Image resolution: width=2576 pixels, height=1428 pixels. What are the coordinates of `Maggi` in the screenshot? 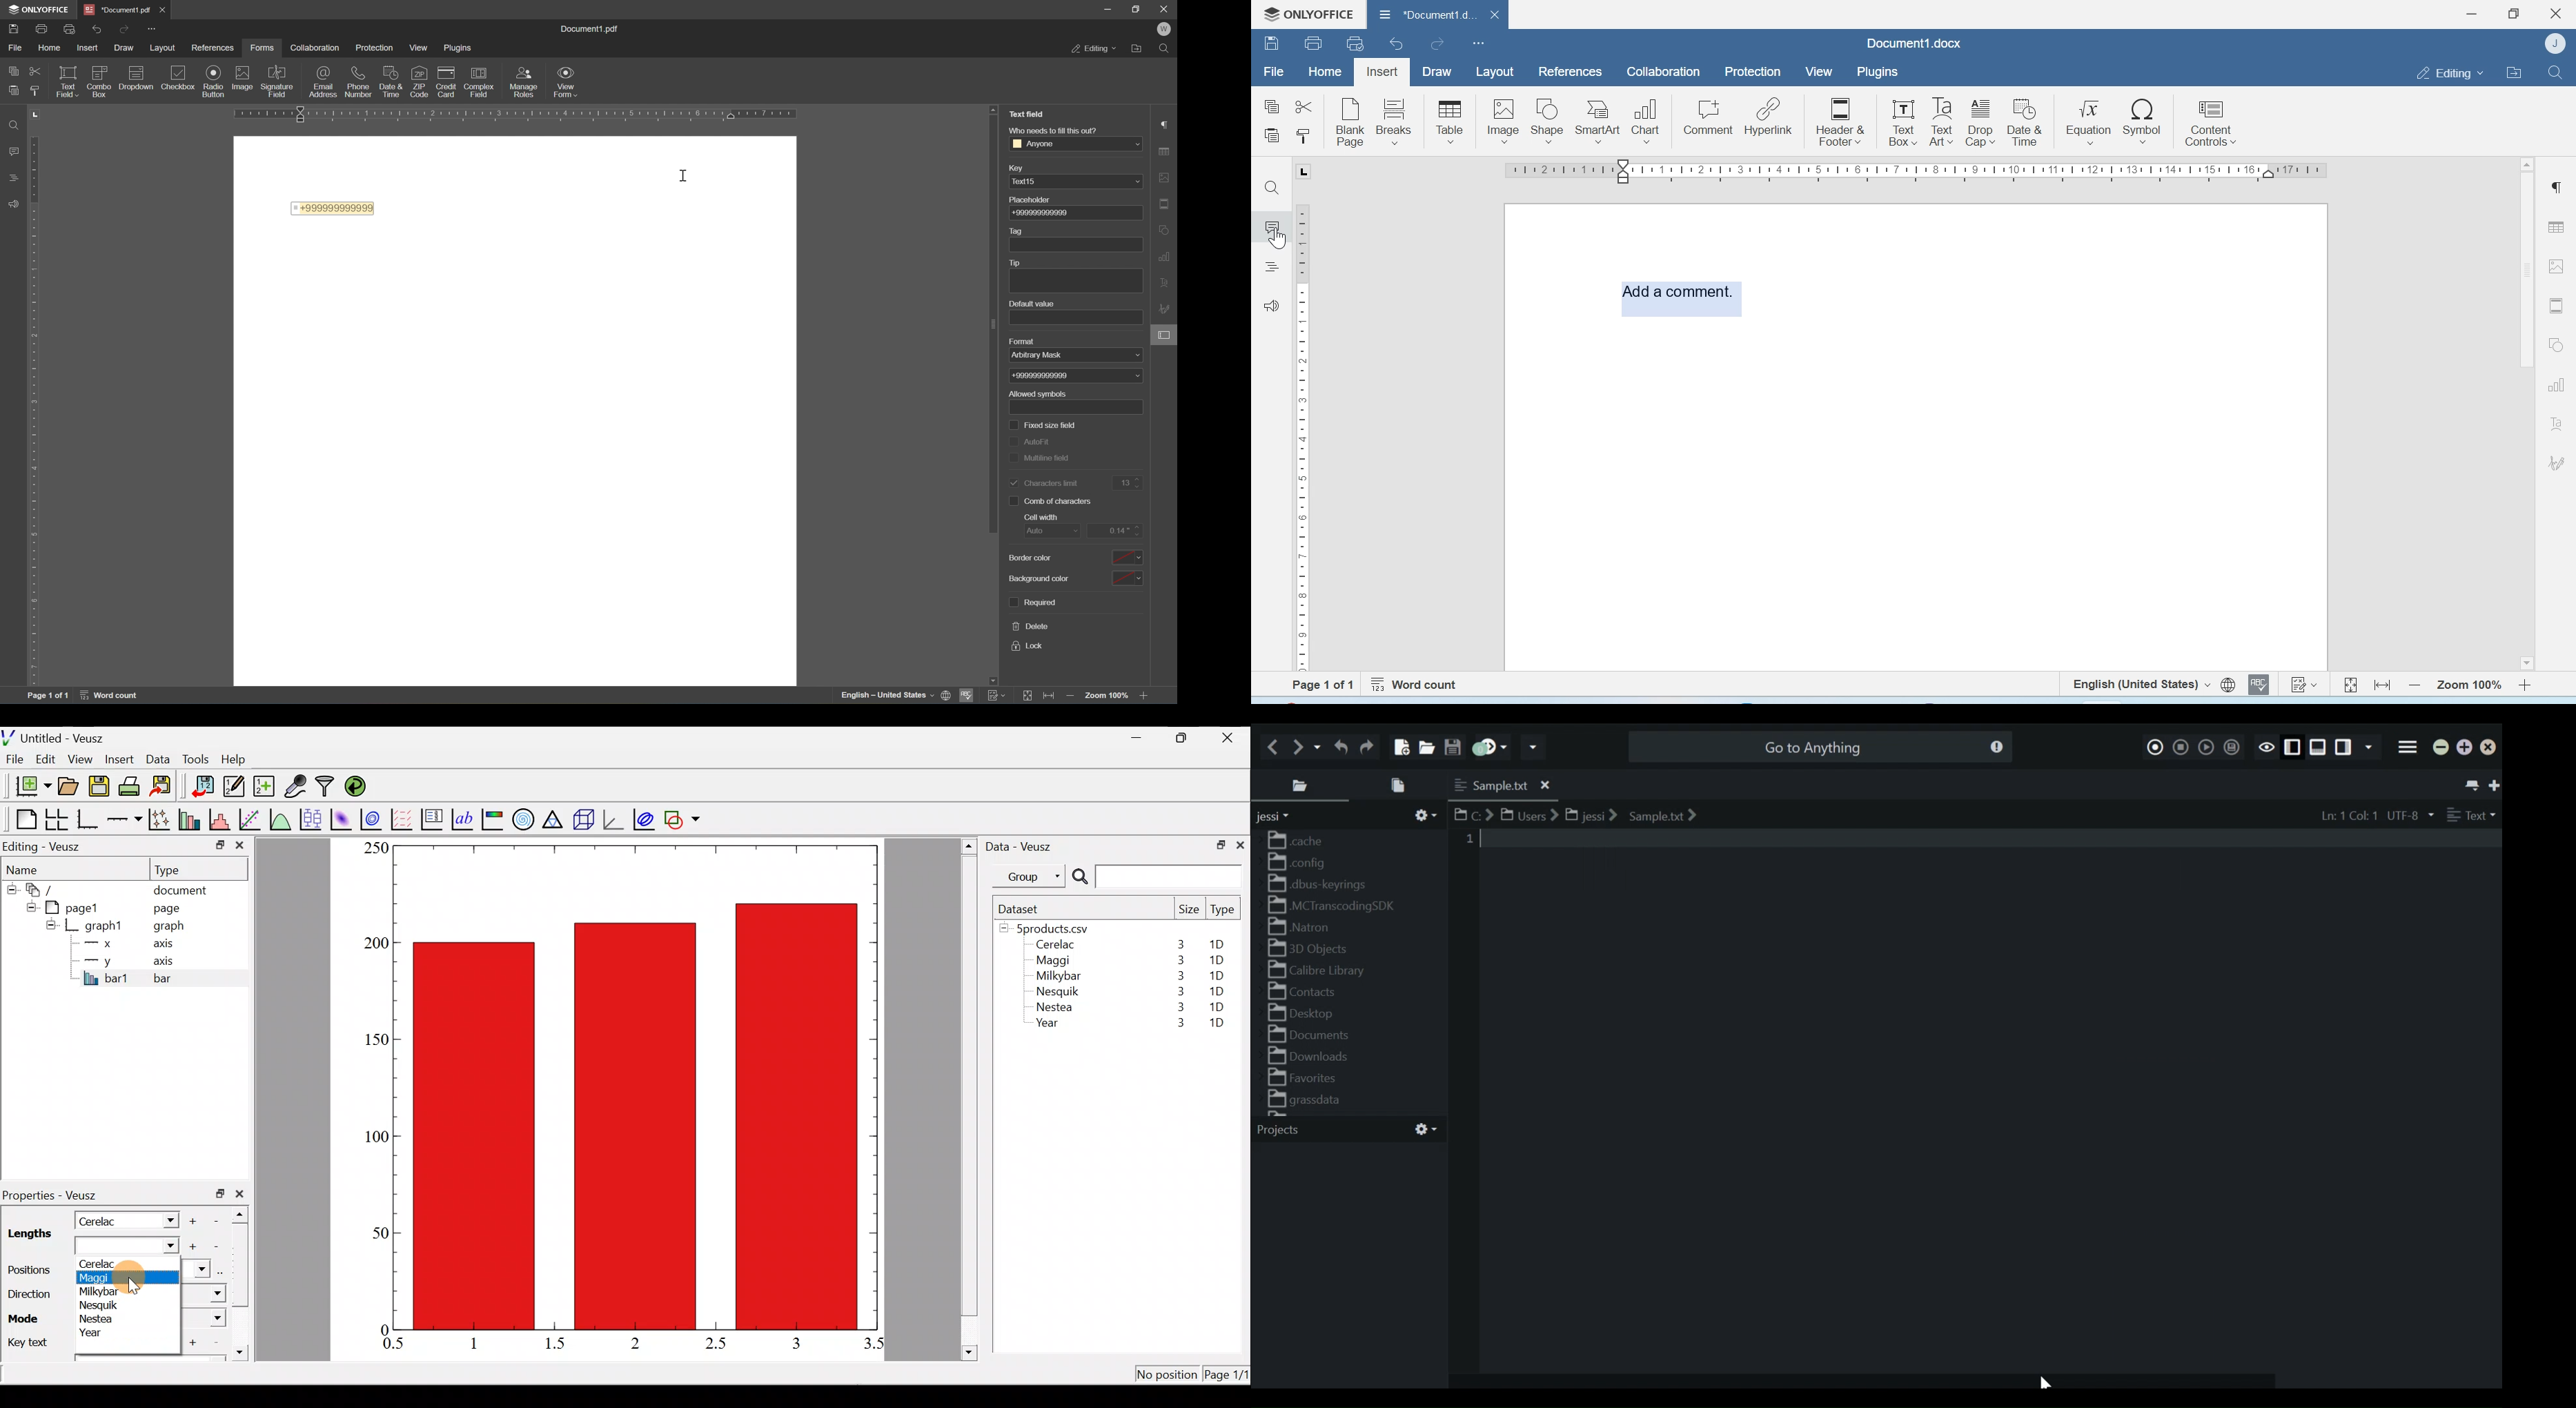 It's located at (1054, 962).